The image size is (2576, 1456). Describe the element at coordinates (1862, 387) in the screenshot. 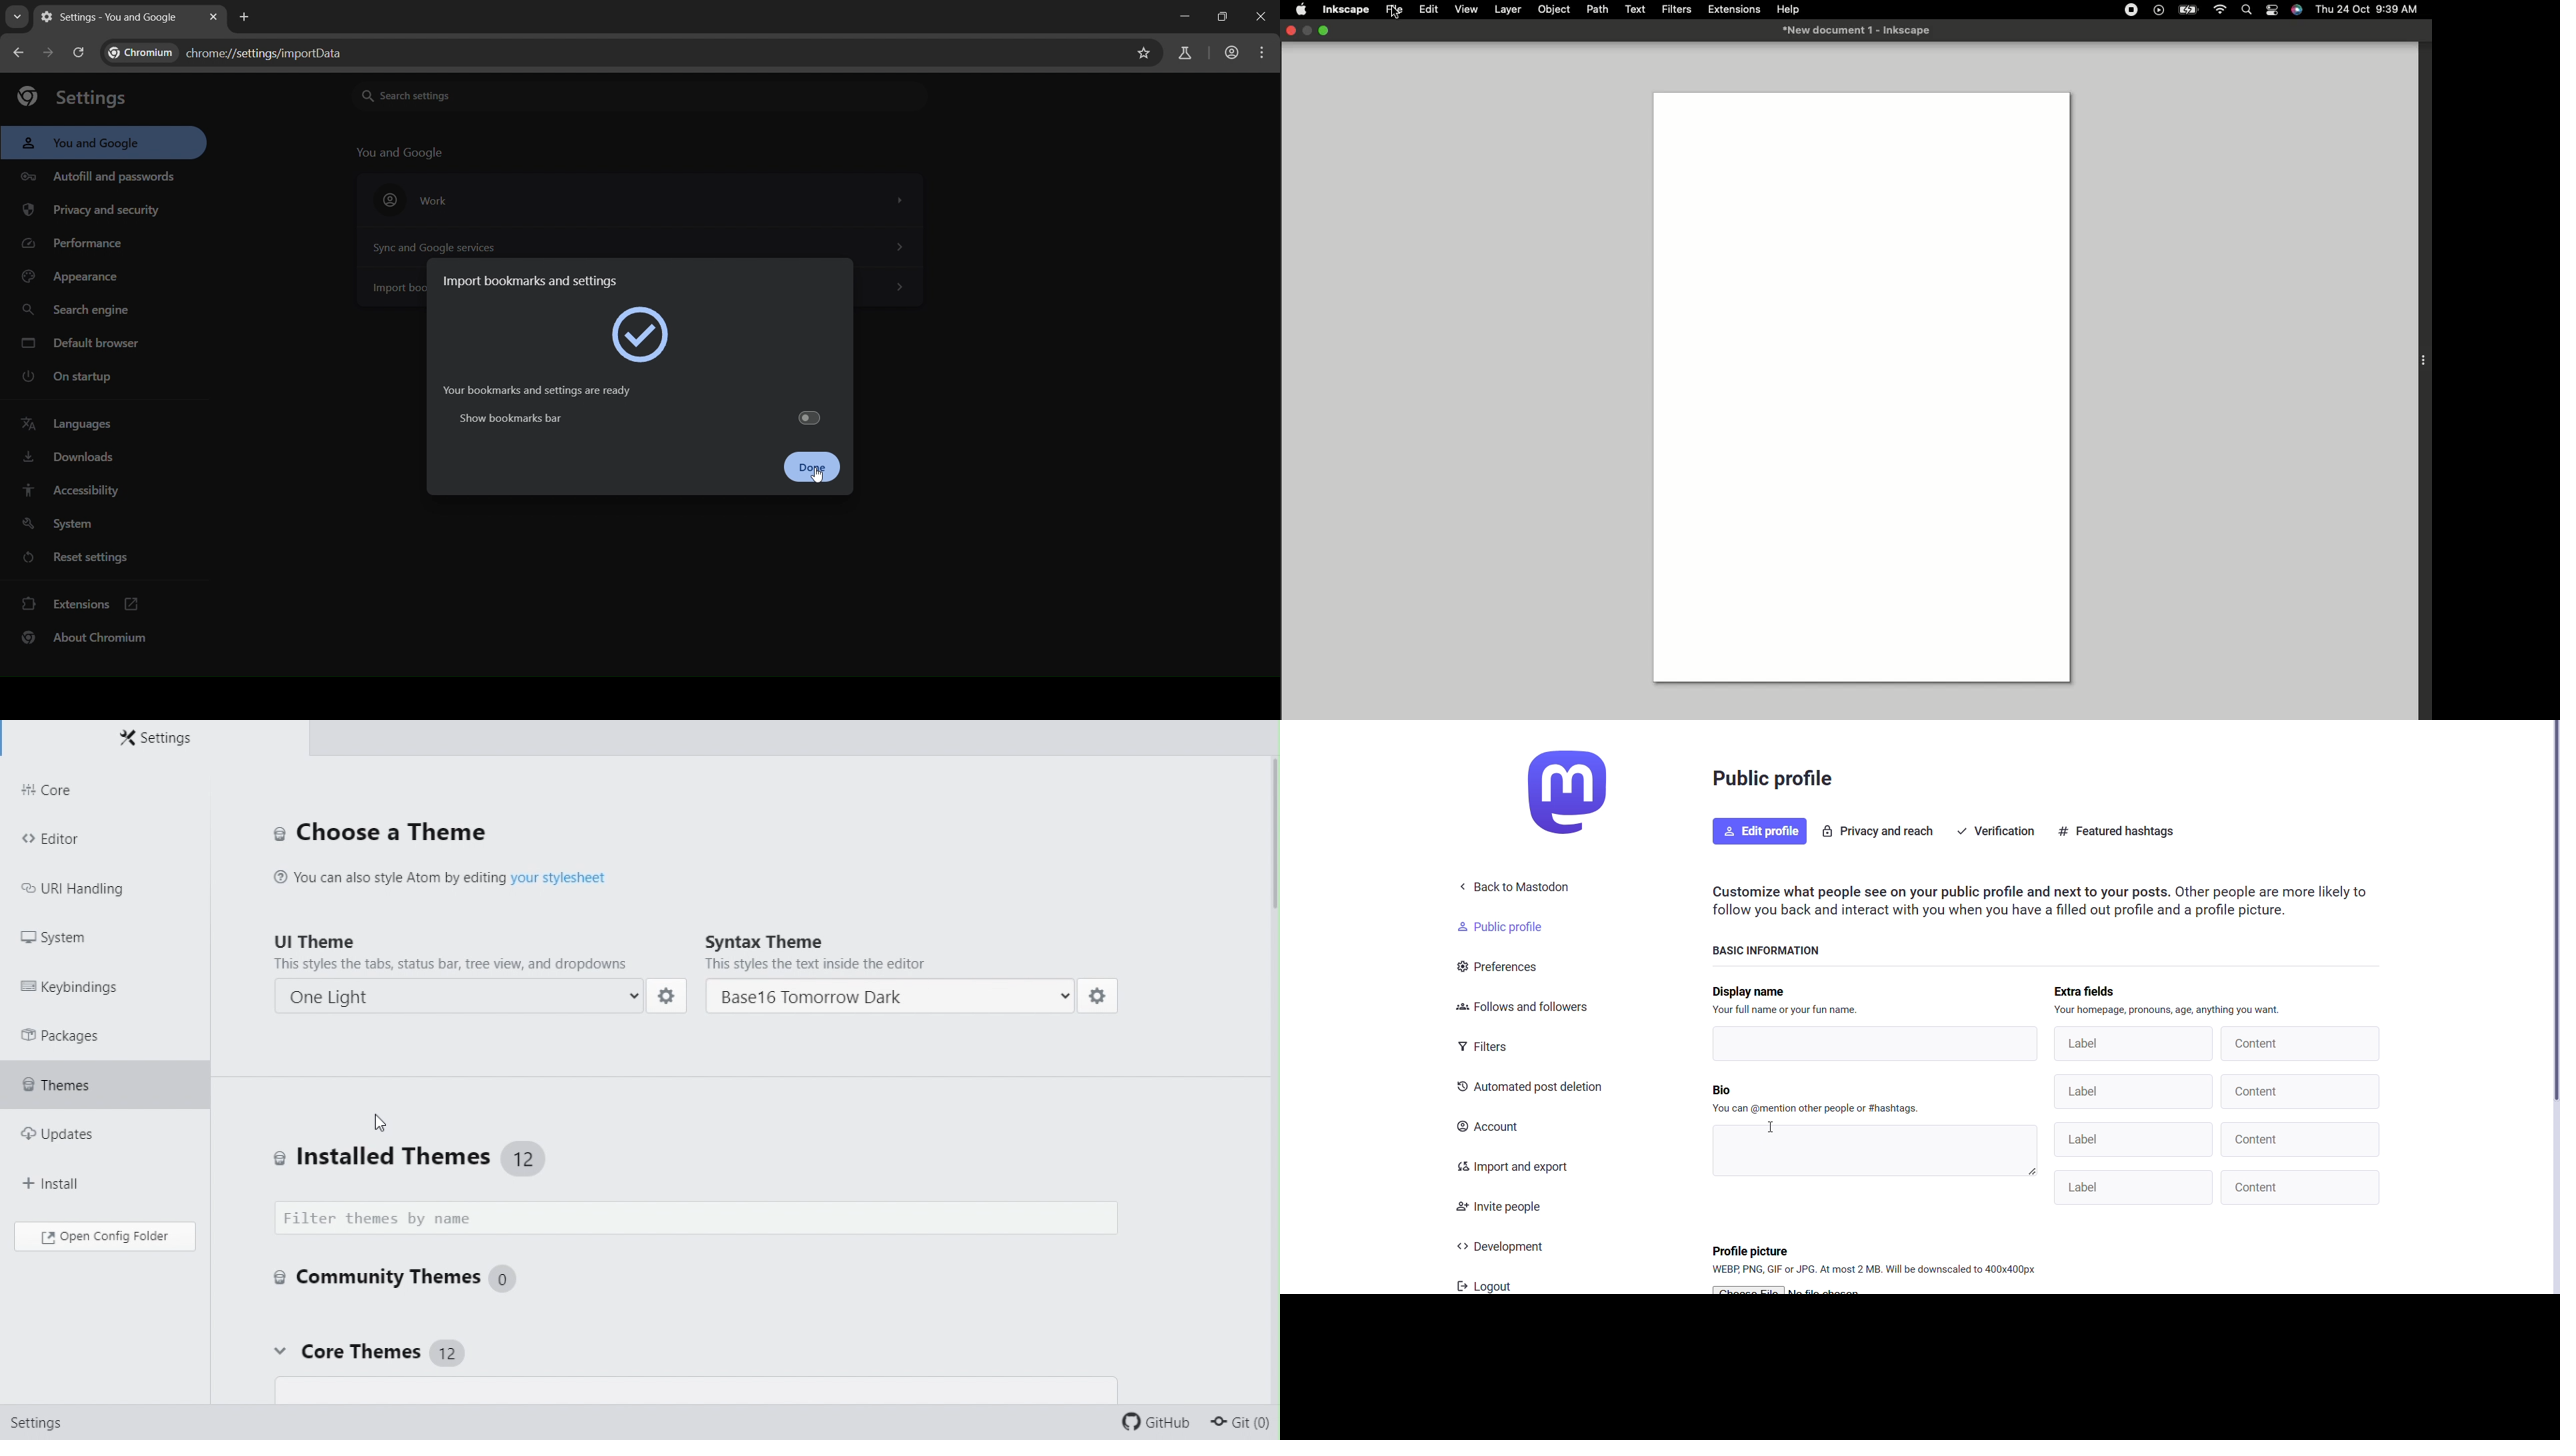

I see `Canvas` at that location.